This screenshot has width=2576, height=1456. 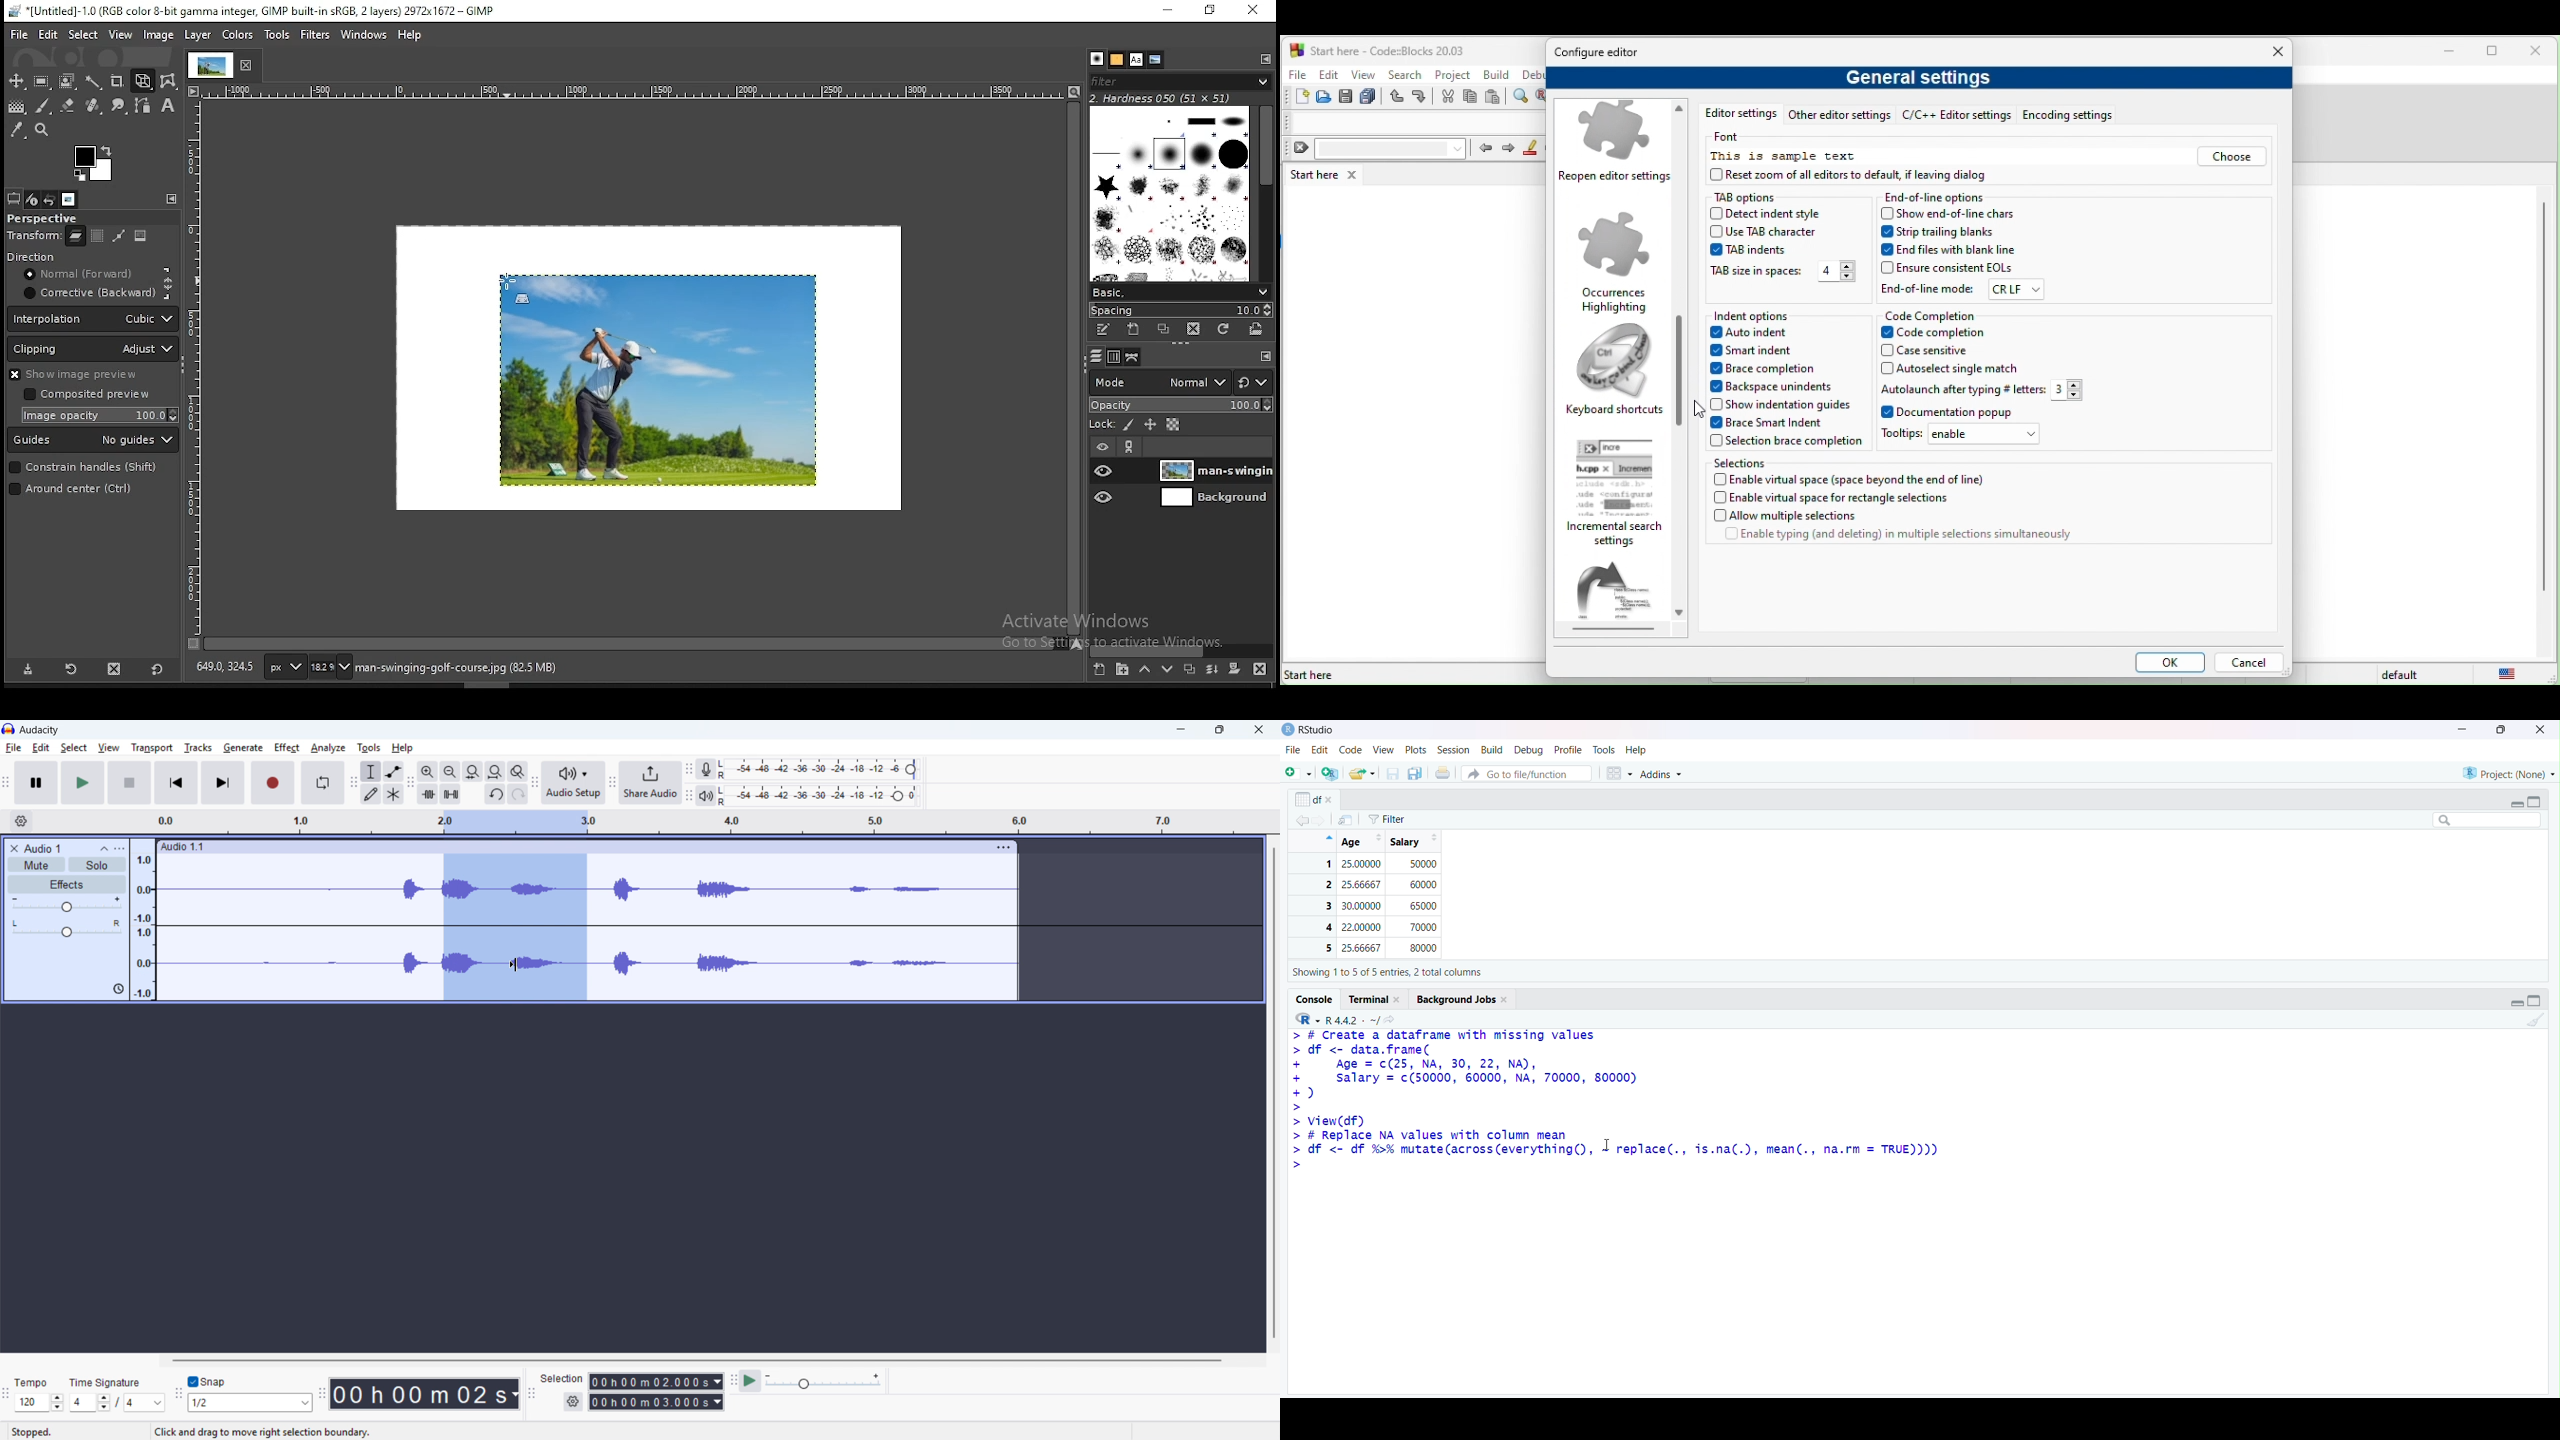 I want to click on color picker tool, so click(x=17, y=132).